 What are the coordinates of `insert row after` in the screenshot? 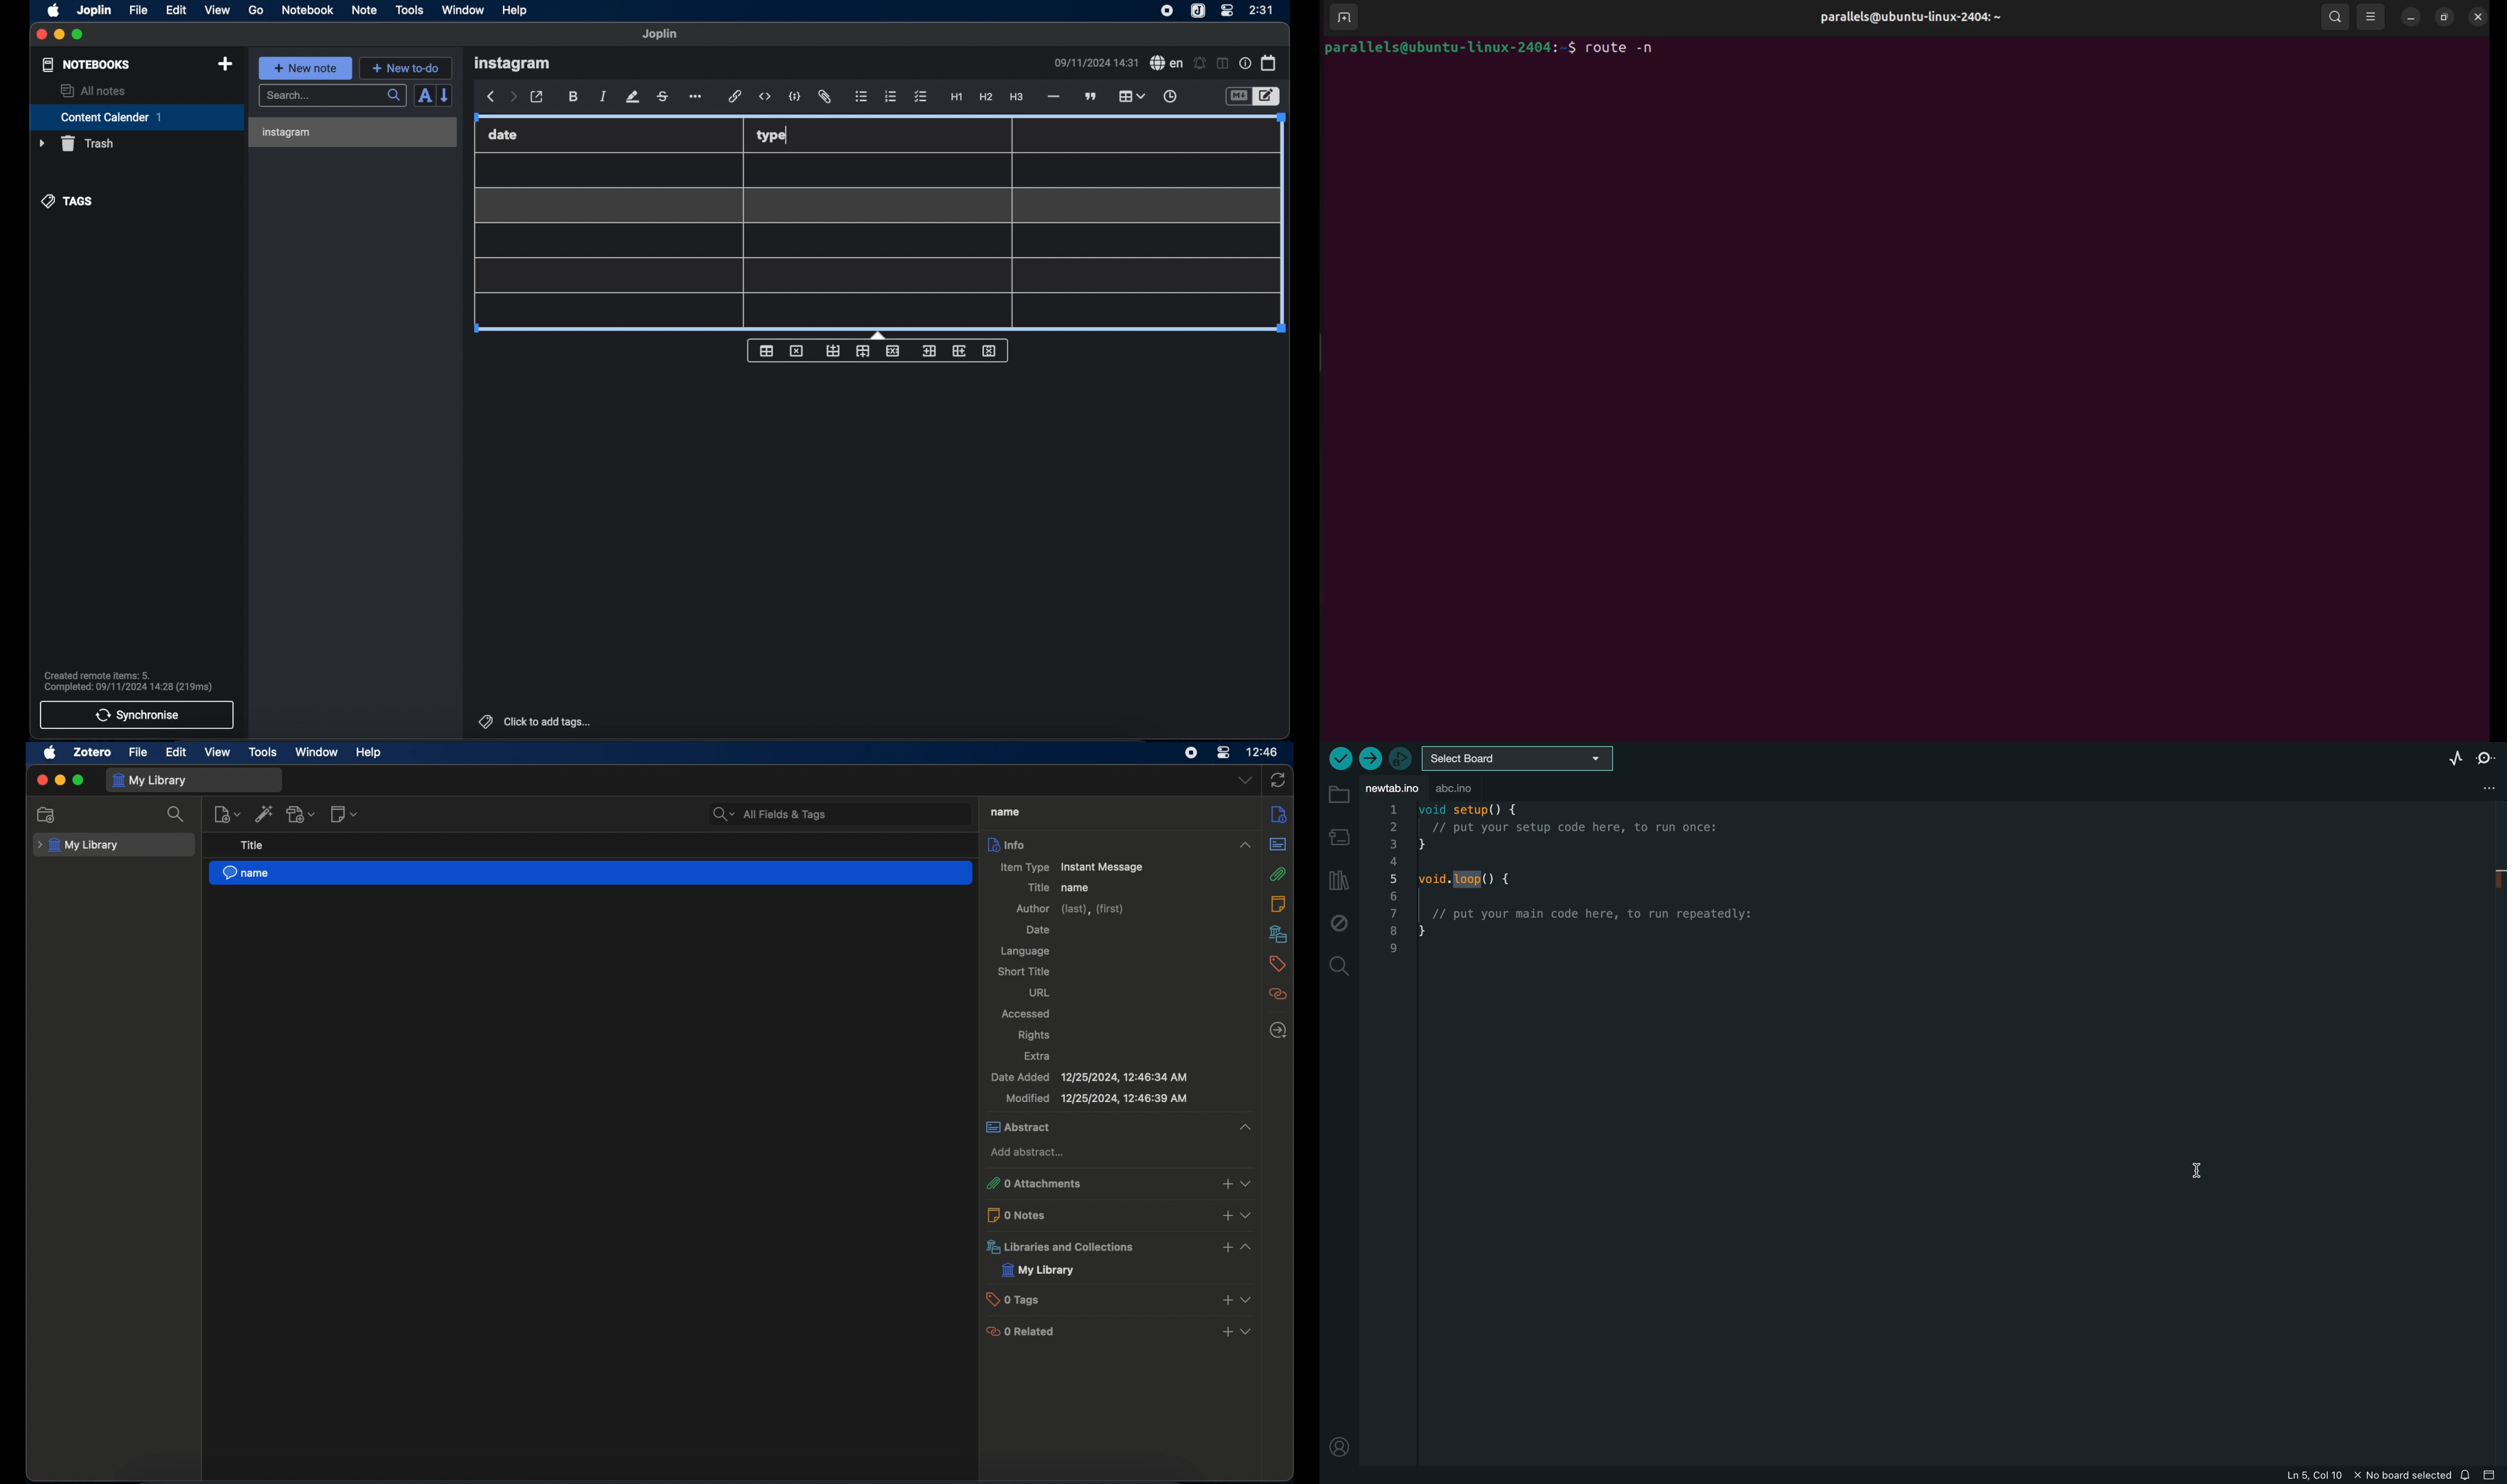 It's located at (862, 351).